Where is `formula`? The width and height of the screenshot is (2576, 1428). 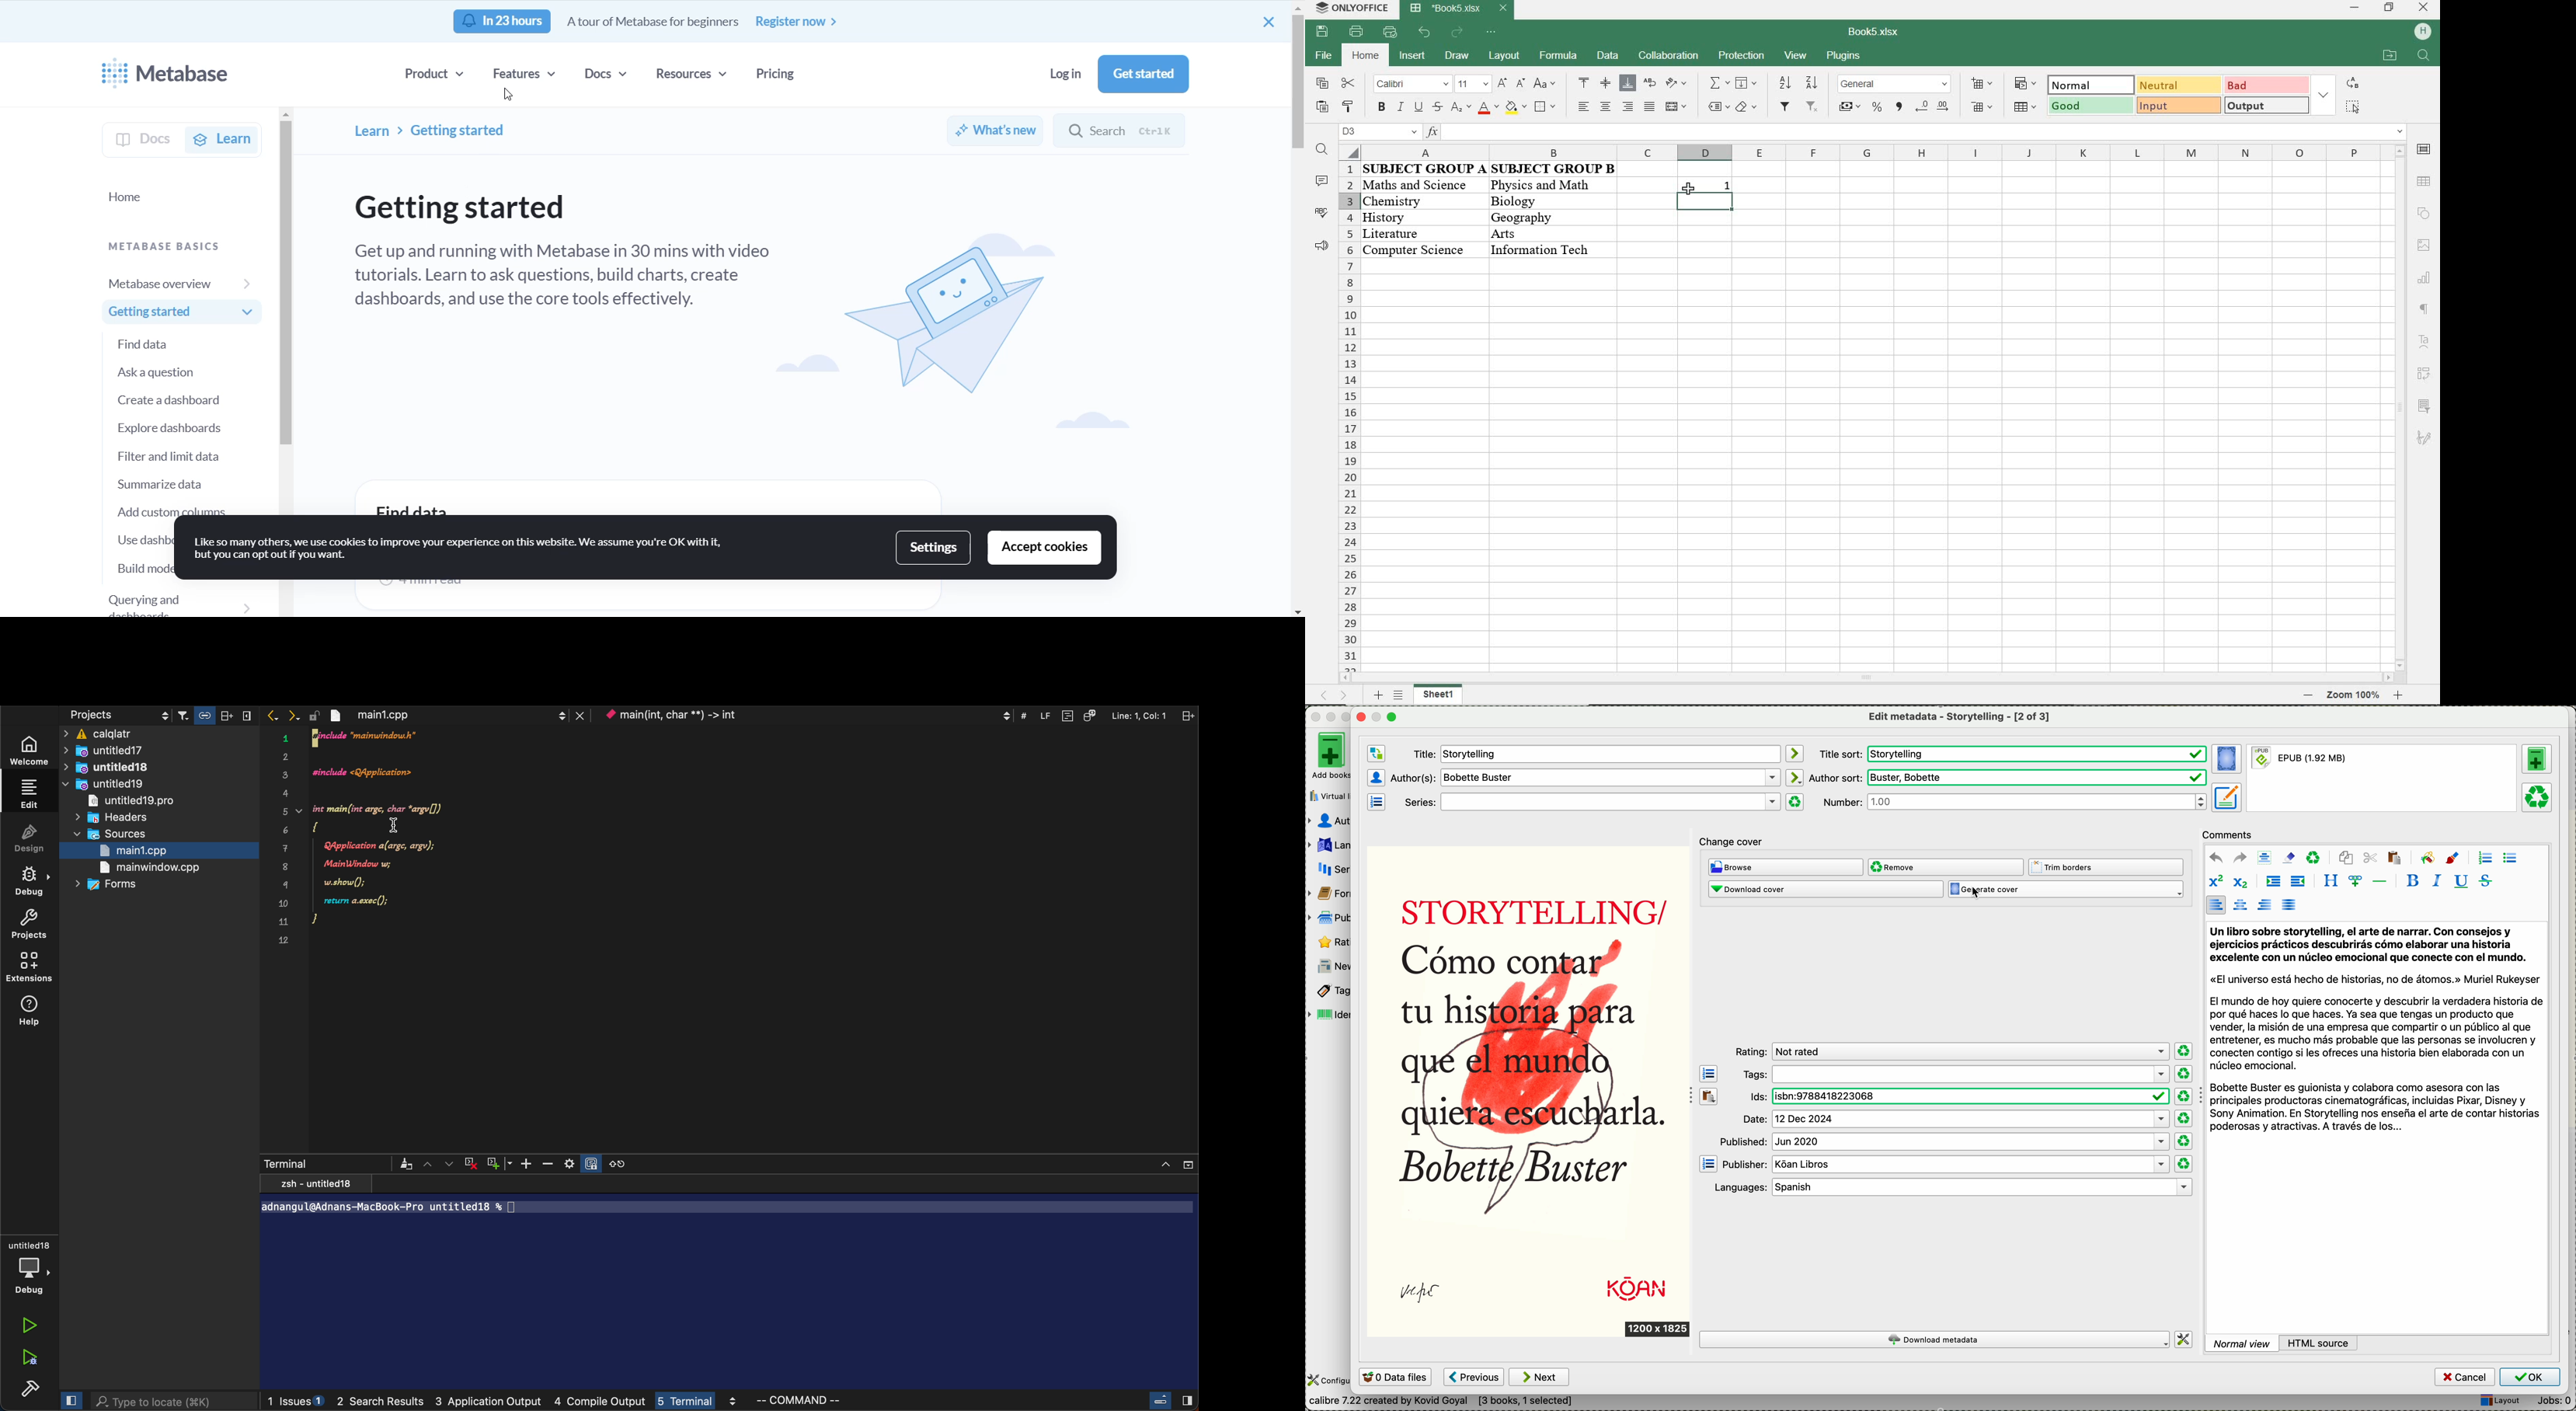 formula is located at coordinates (1556, 55).